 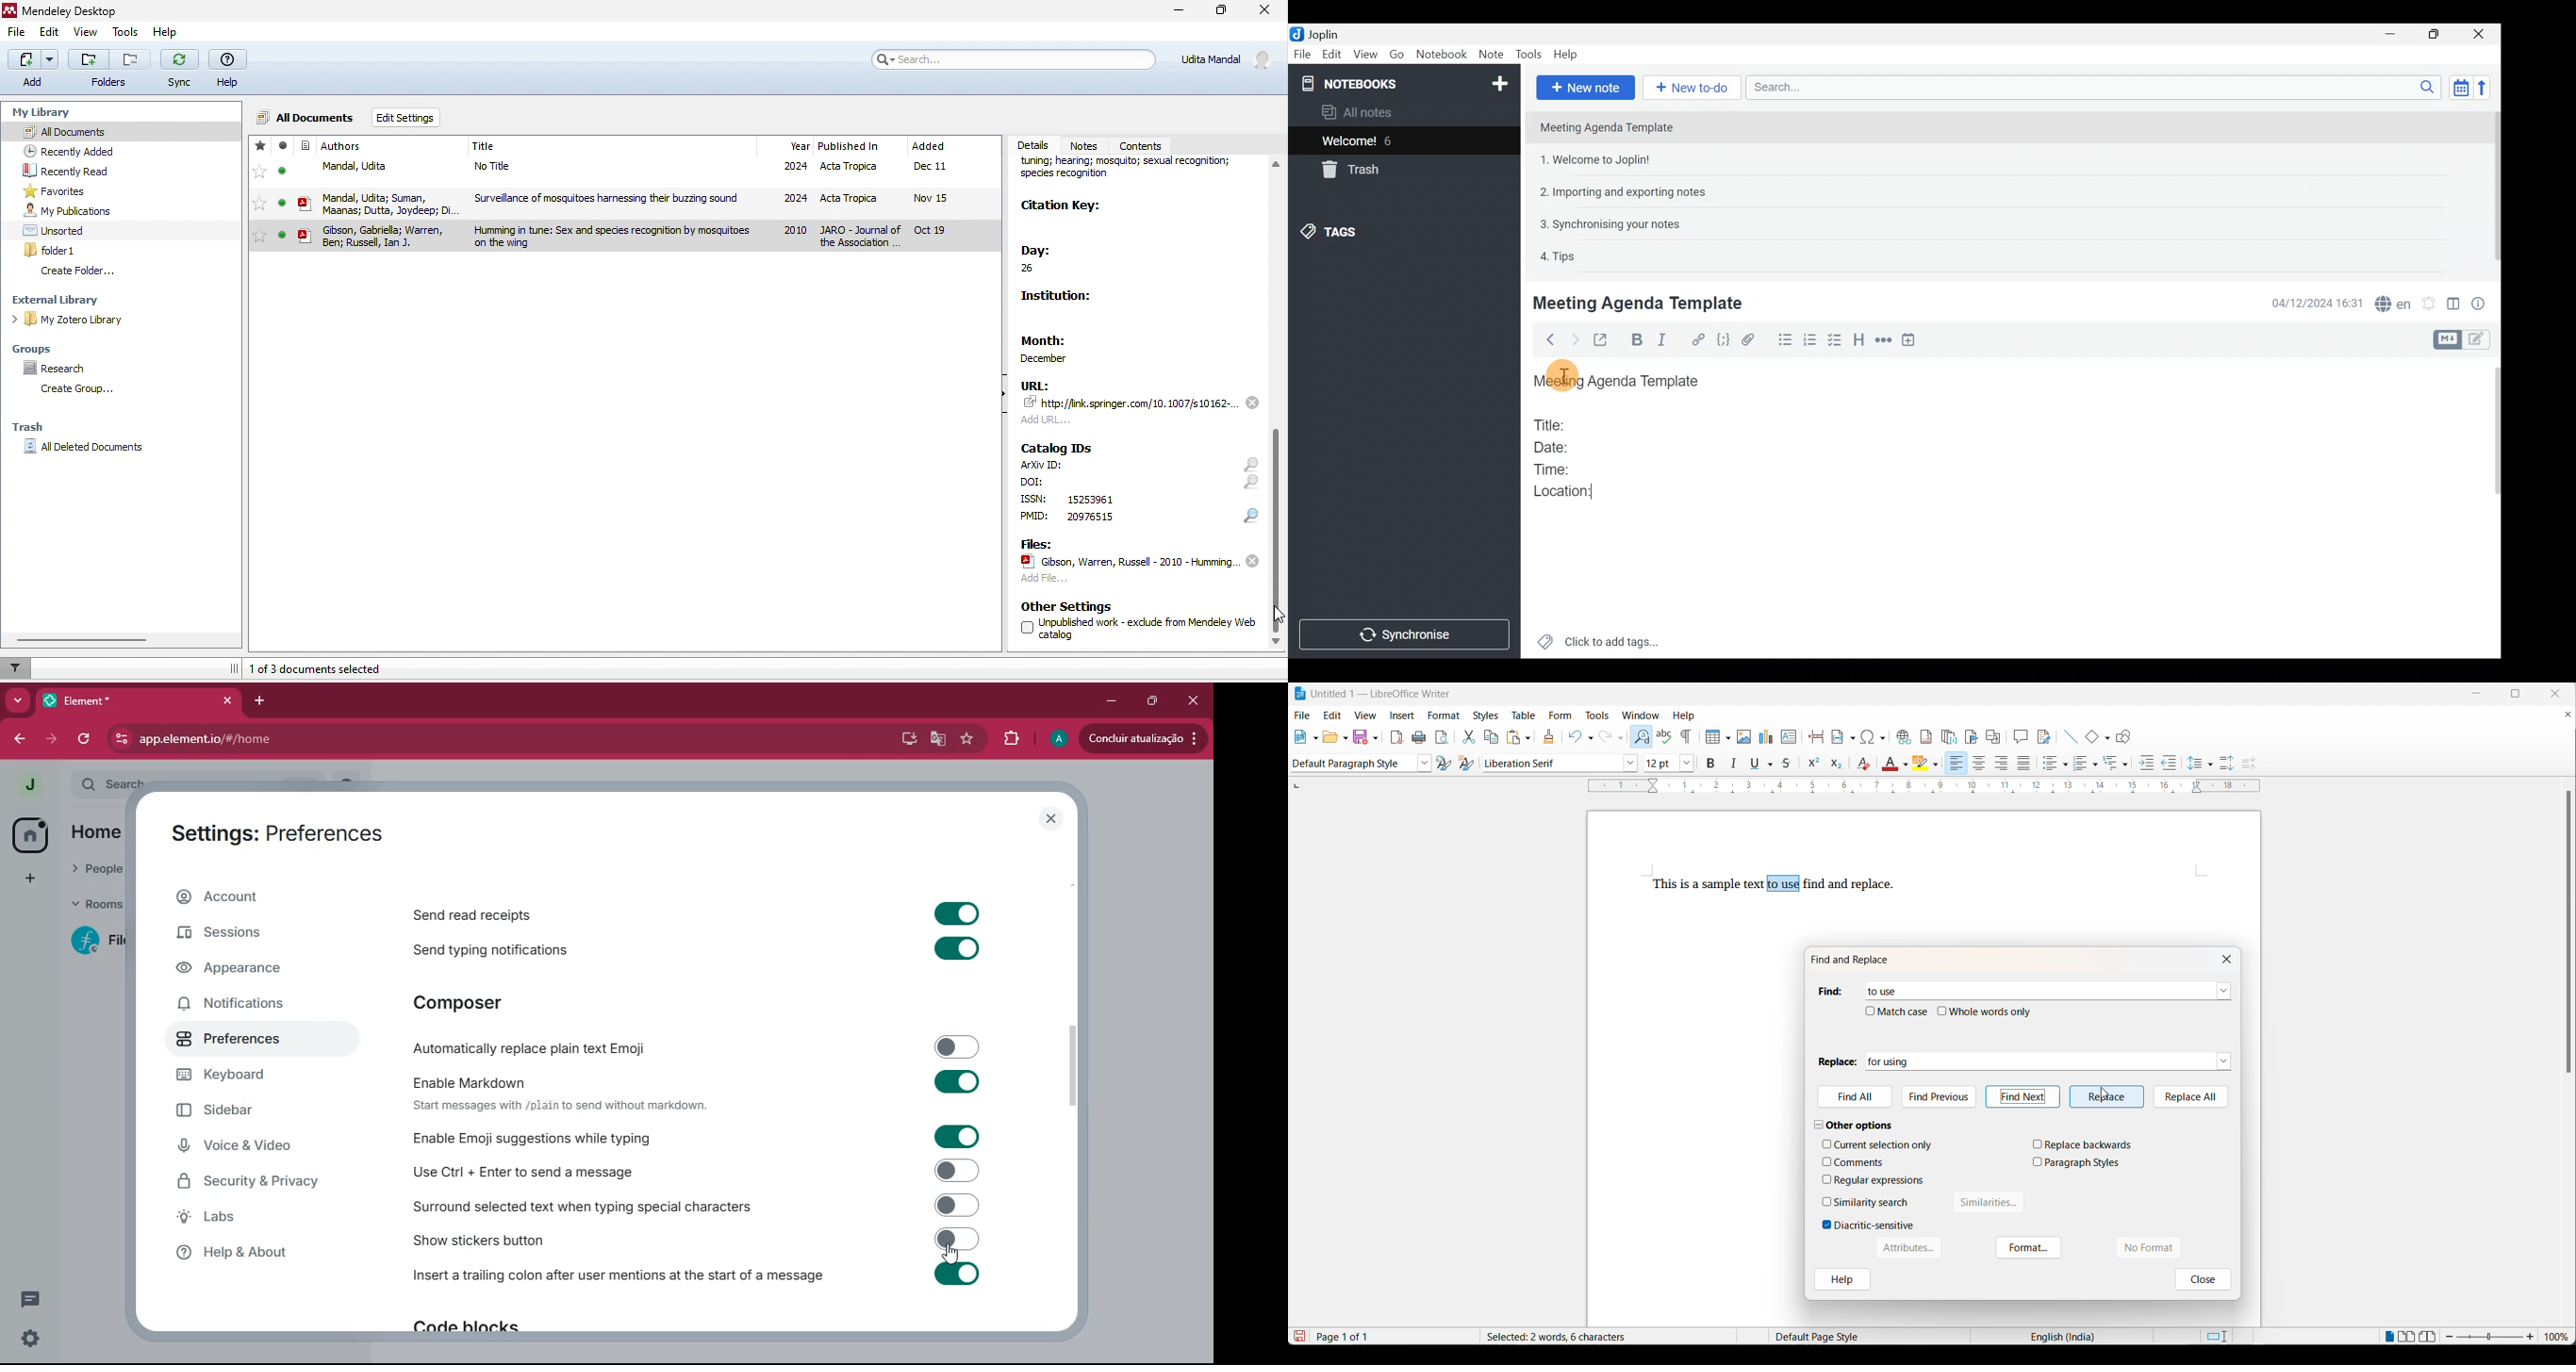 I want to click on 4. Tips, so click(x=1559, y=256).